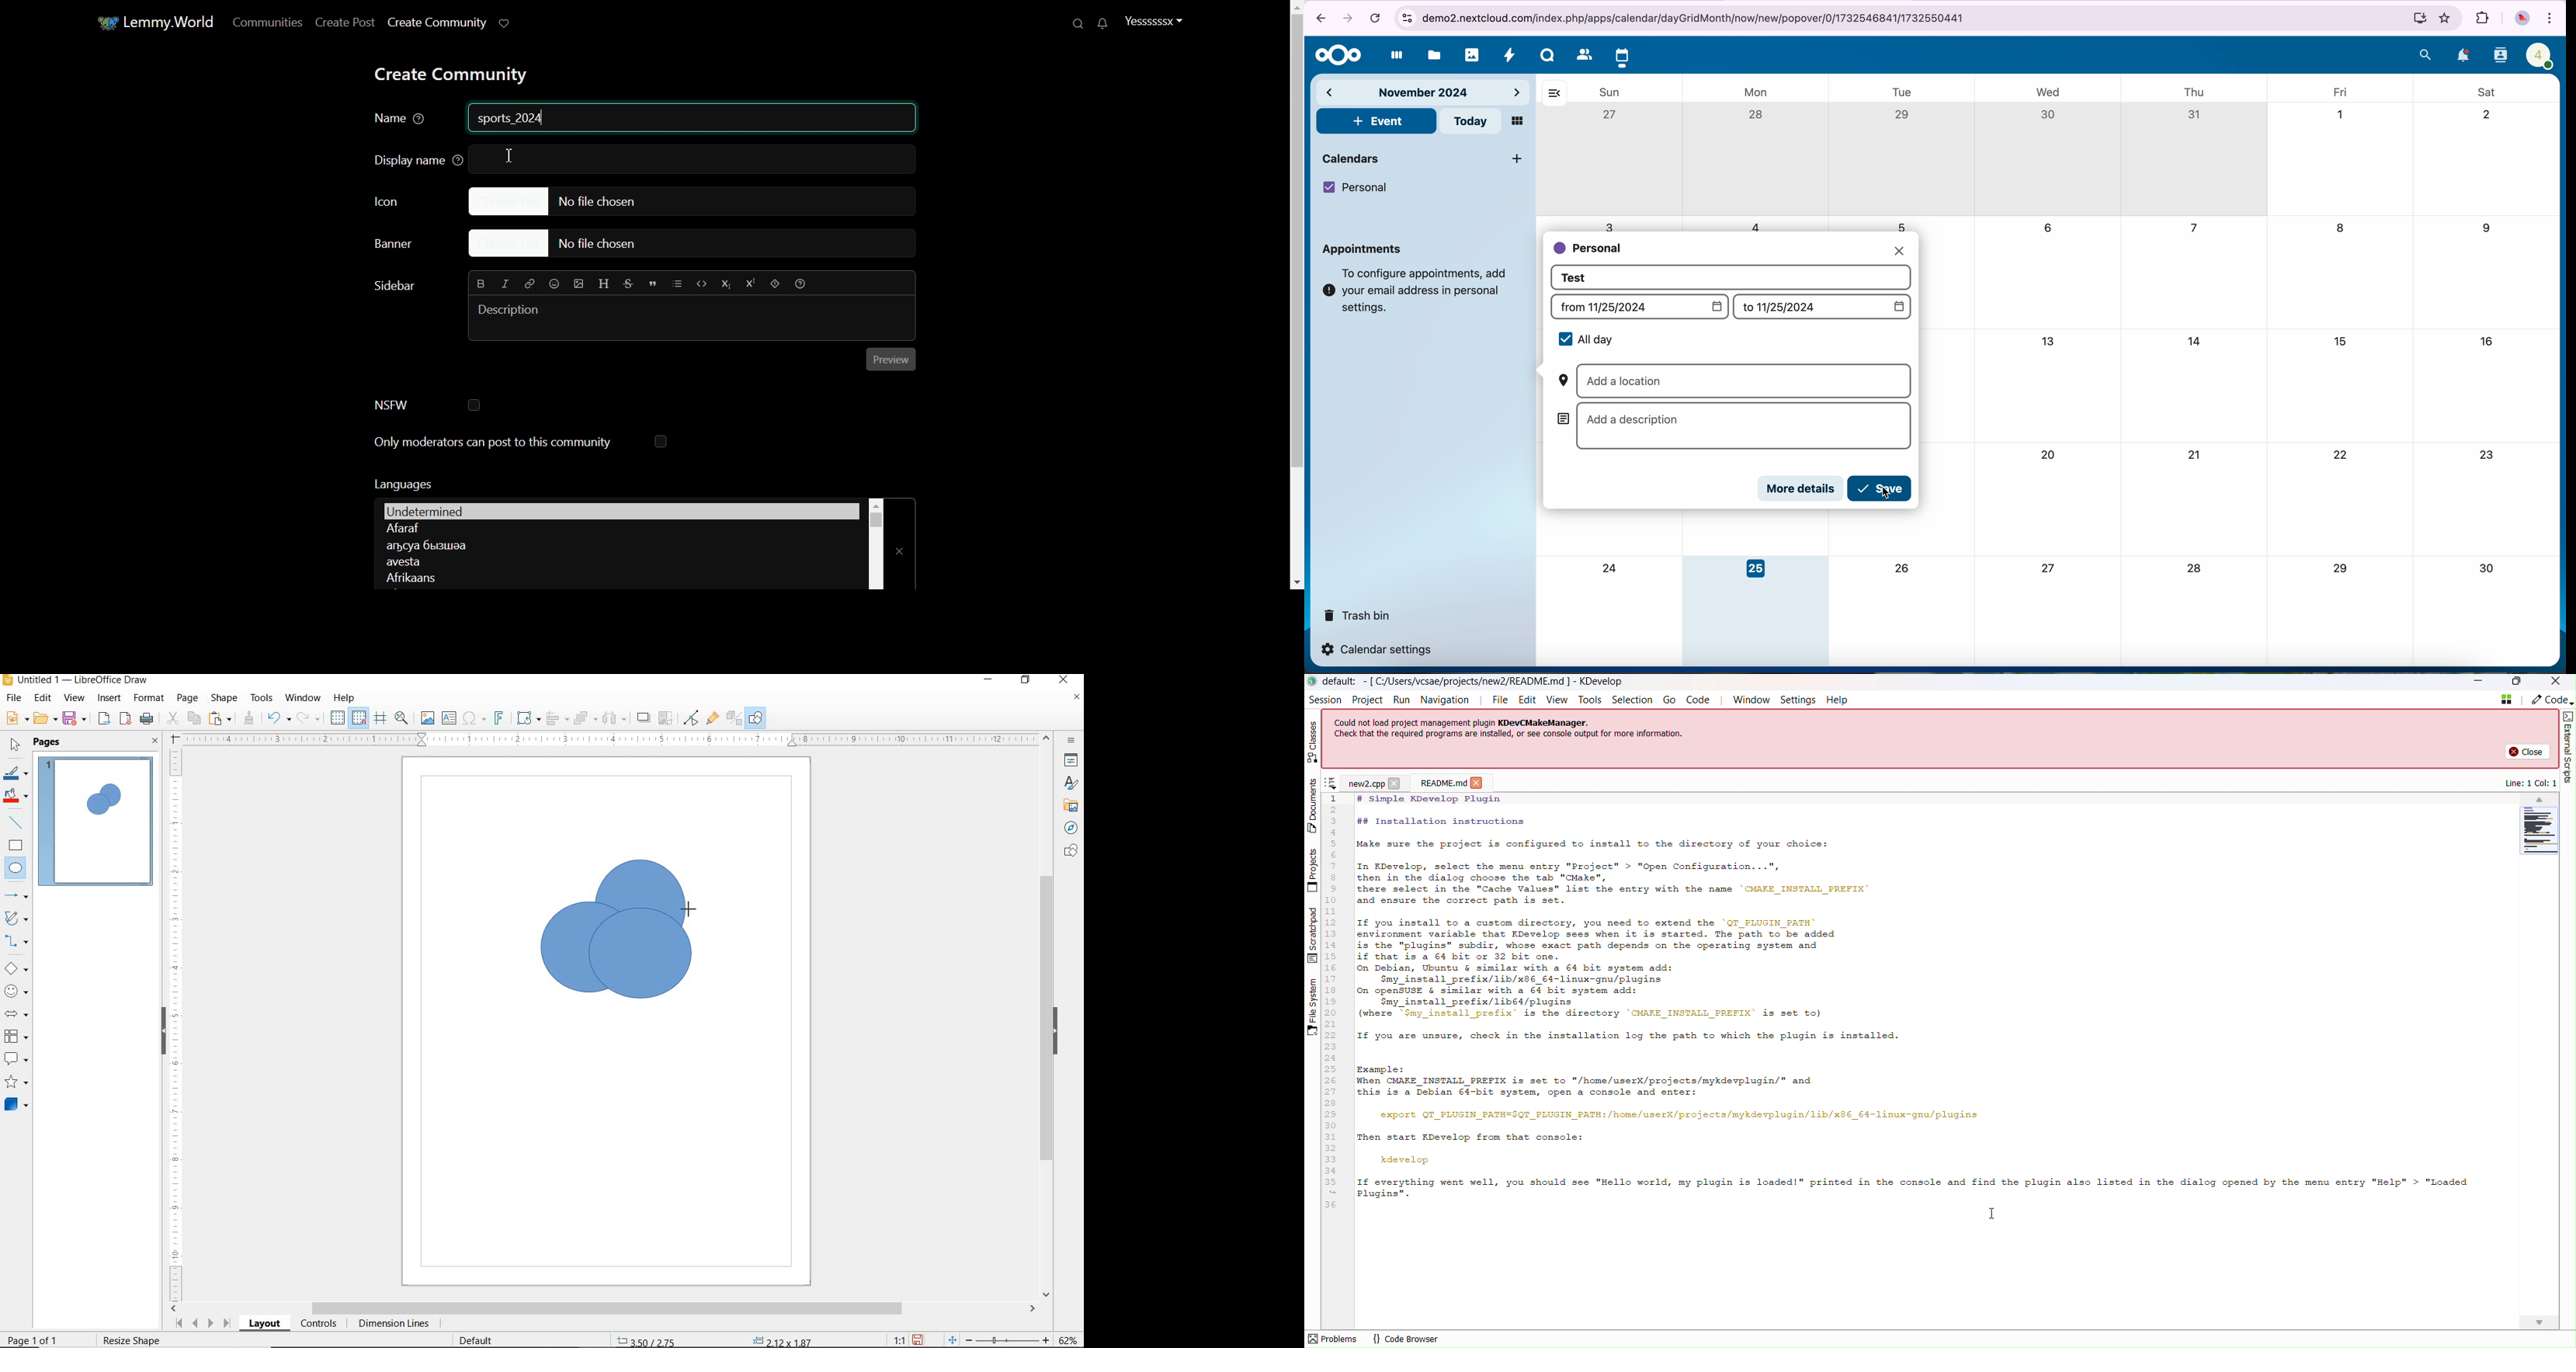 The width and height of the screenshot is (2576, 1372). What do you see at coordinates (15, 1106) in the screenshot?
I see `3D OBJECTS` at bounding box center [15, 1106].